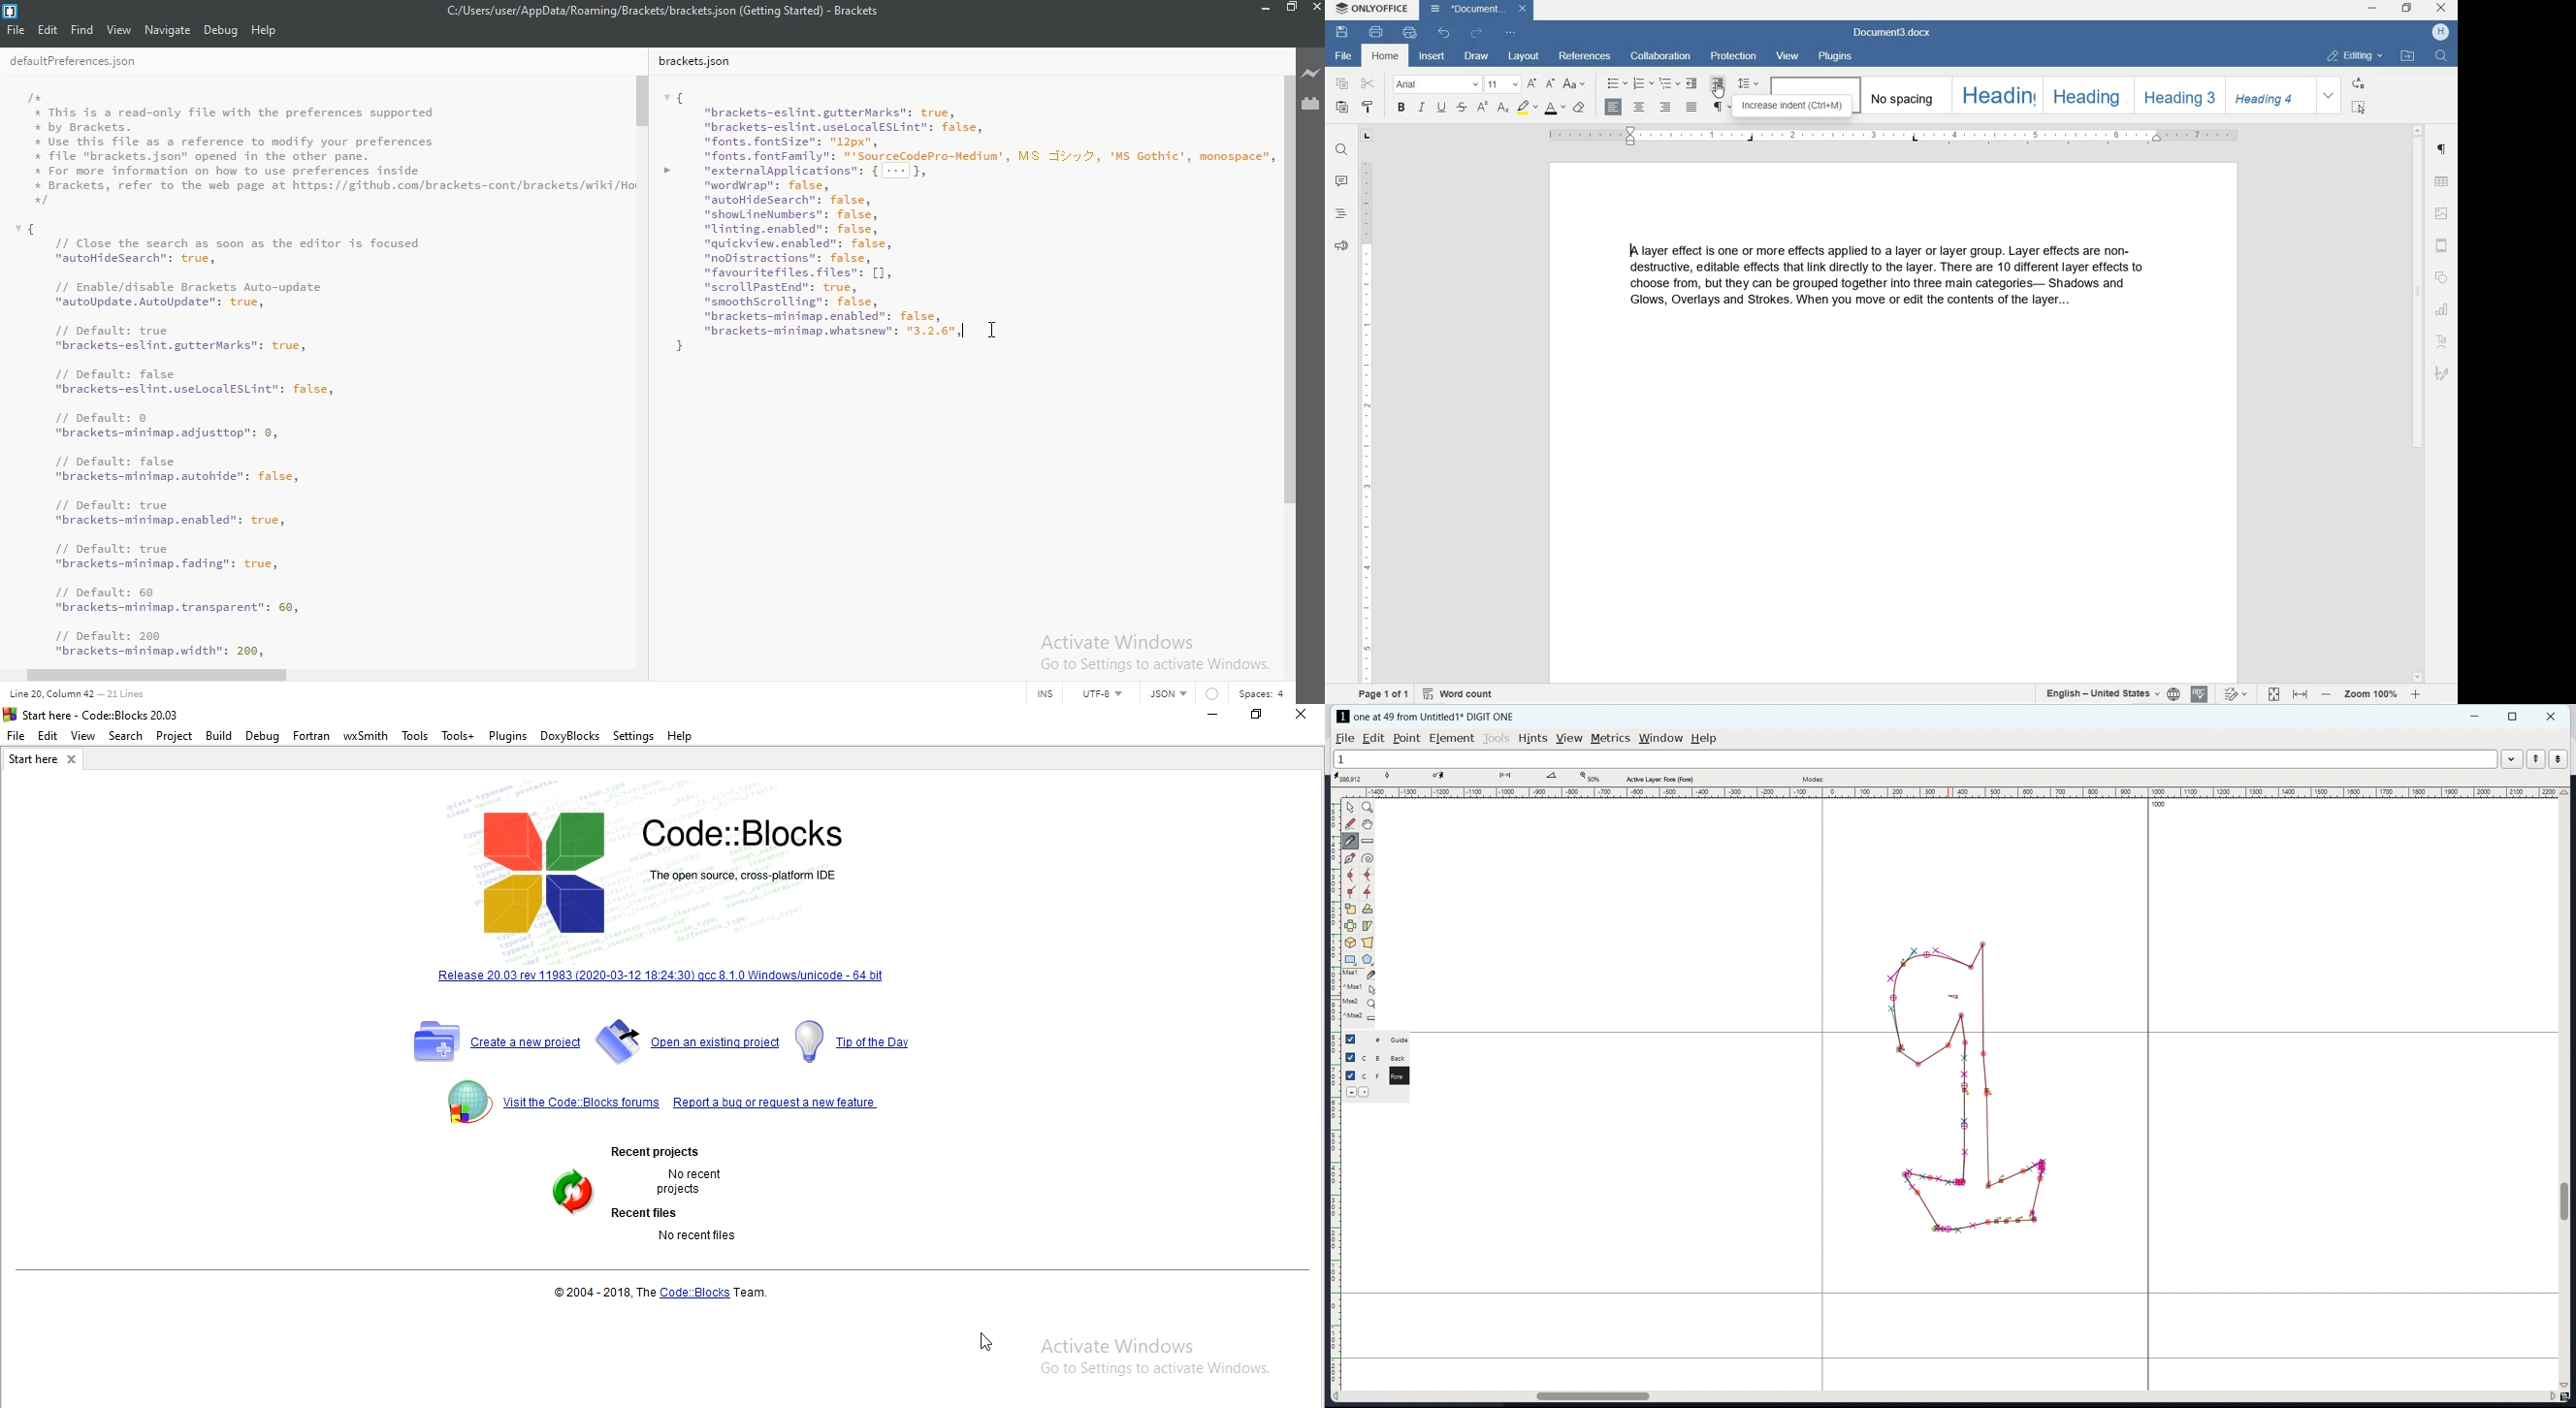 This screenshot has height=1428, width=2576. What do you see at coordinates (1162, 1360) in the screenshot?
I see `Activate Windows Go to settings to Activate Windows` at bounding box center [1162, 1360].